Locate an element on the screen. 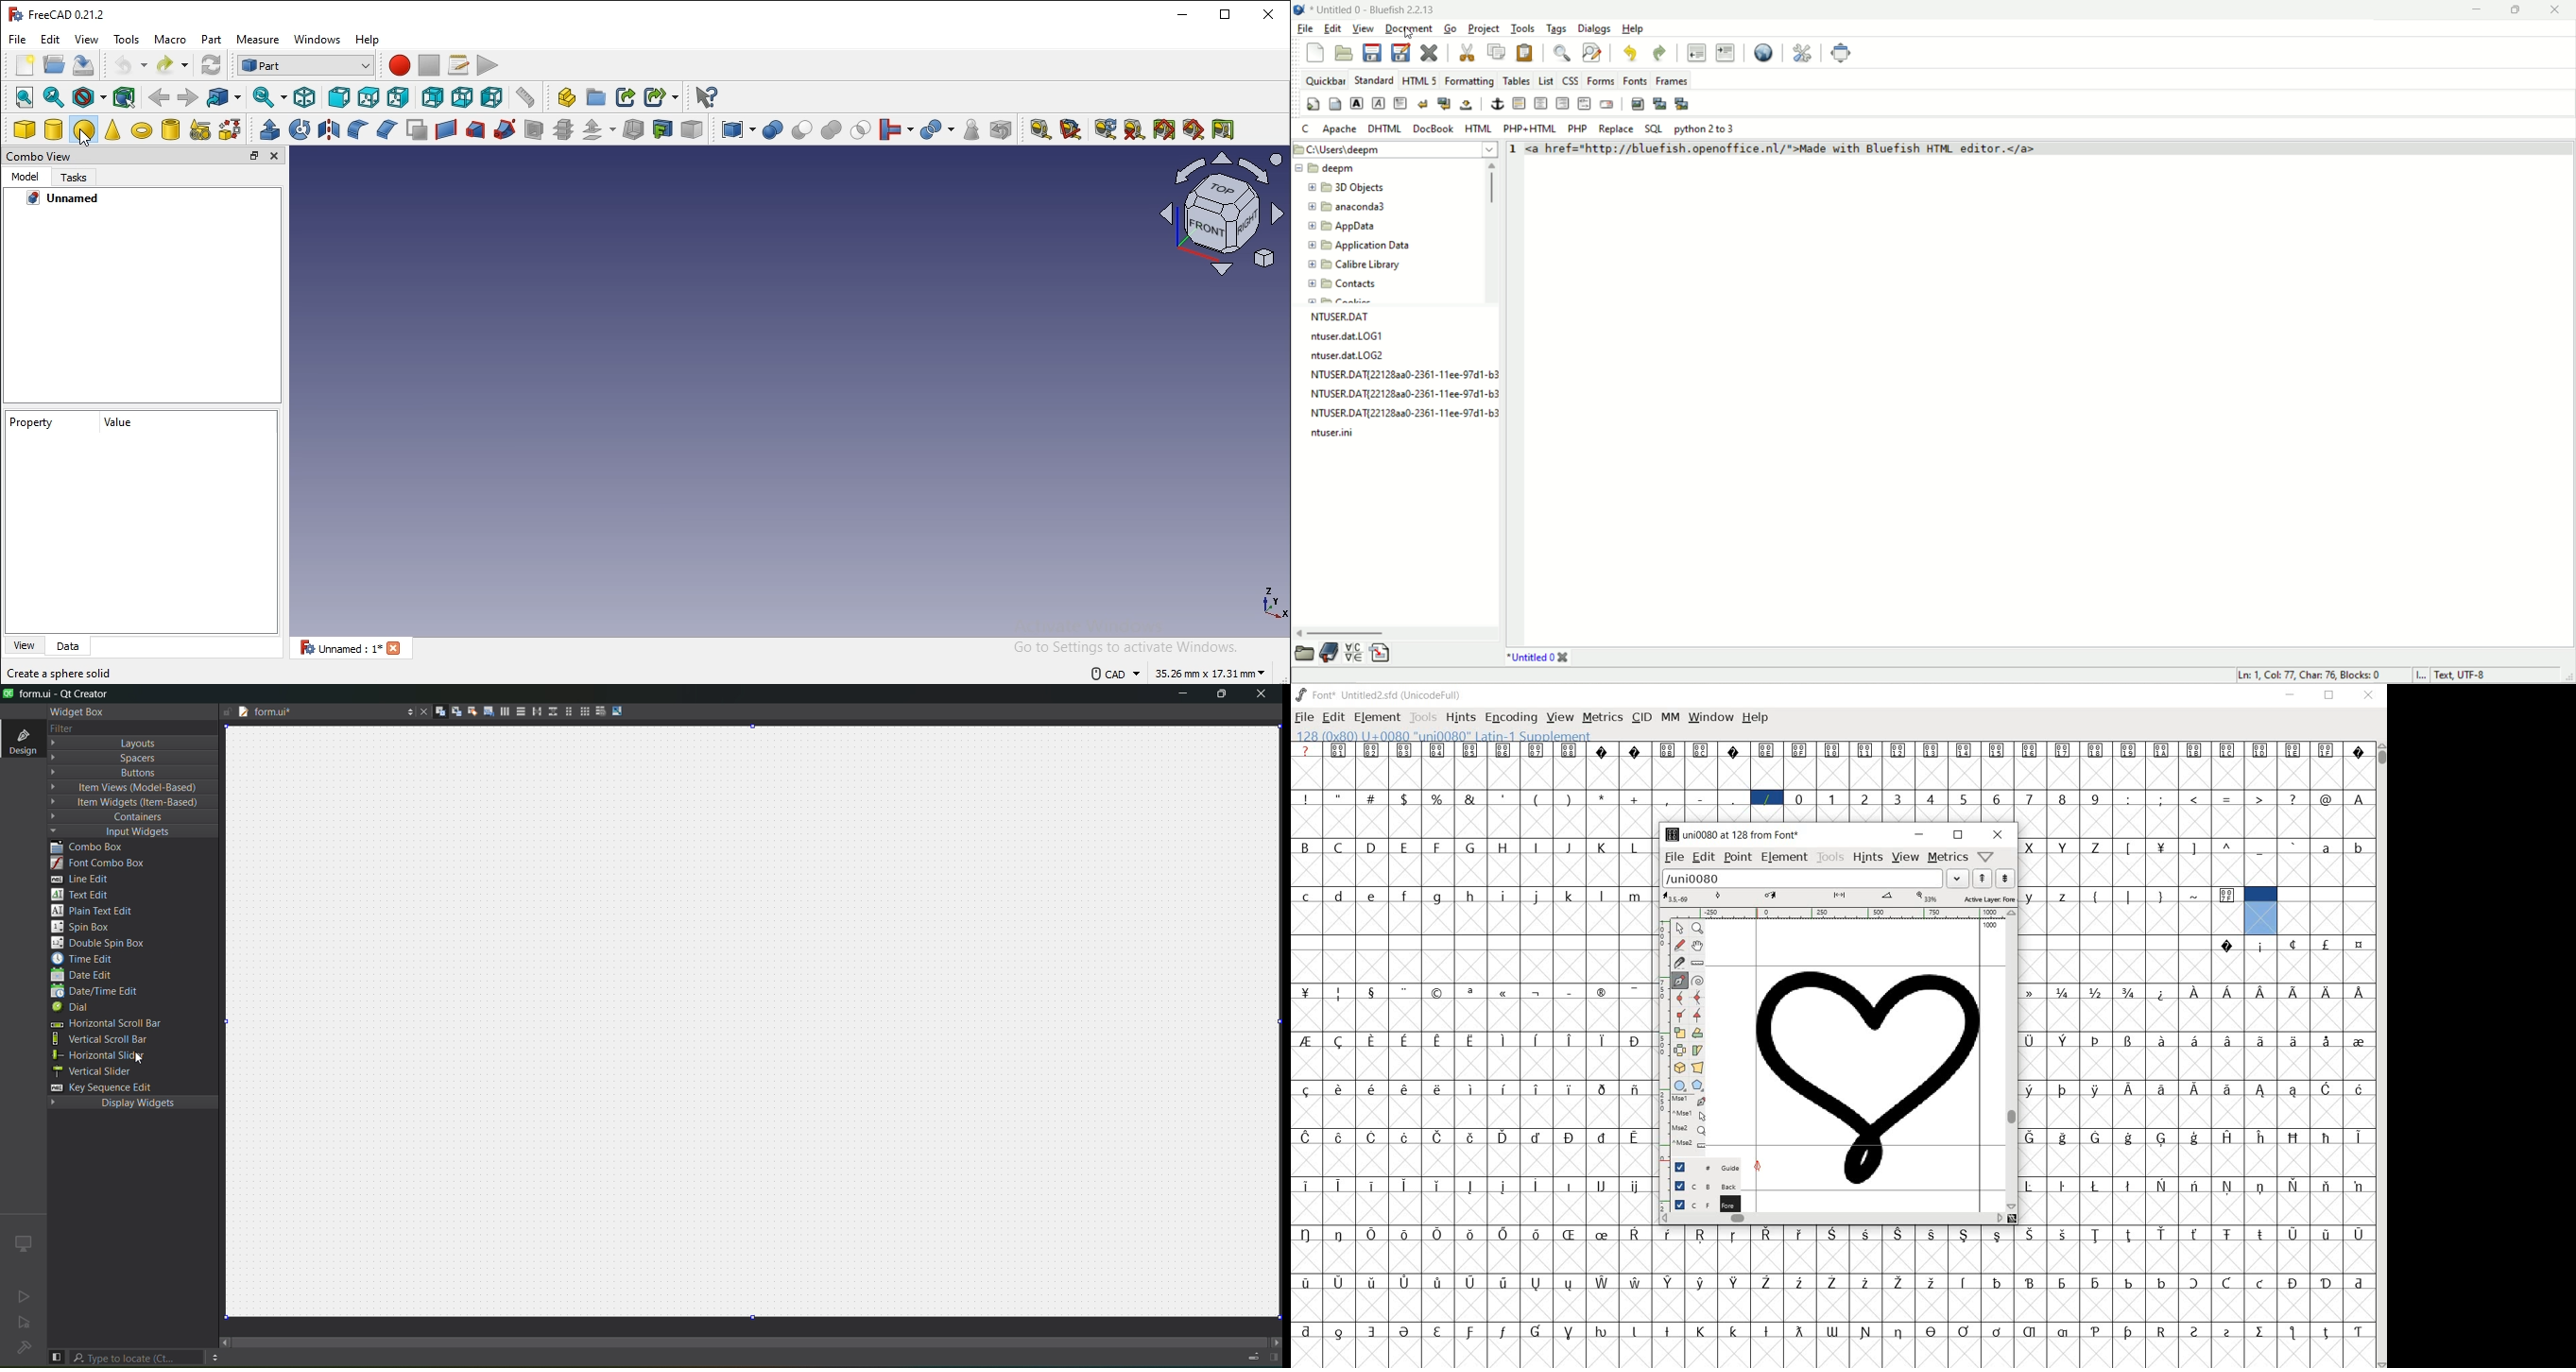  glyph is located at coordinates (1306, 1091).